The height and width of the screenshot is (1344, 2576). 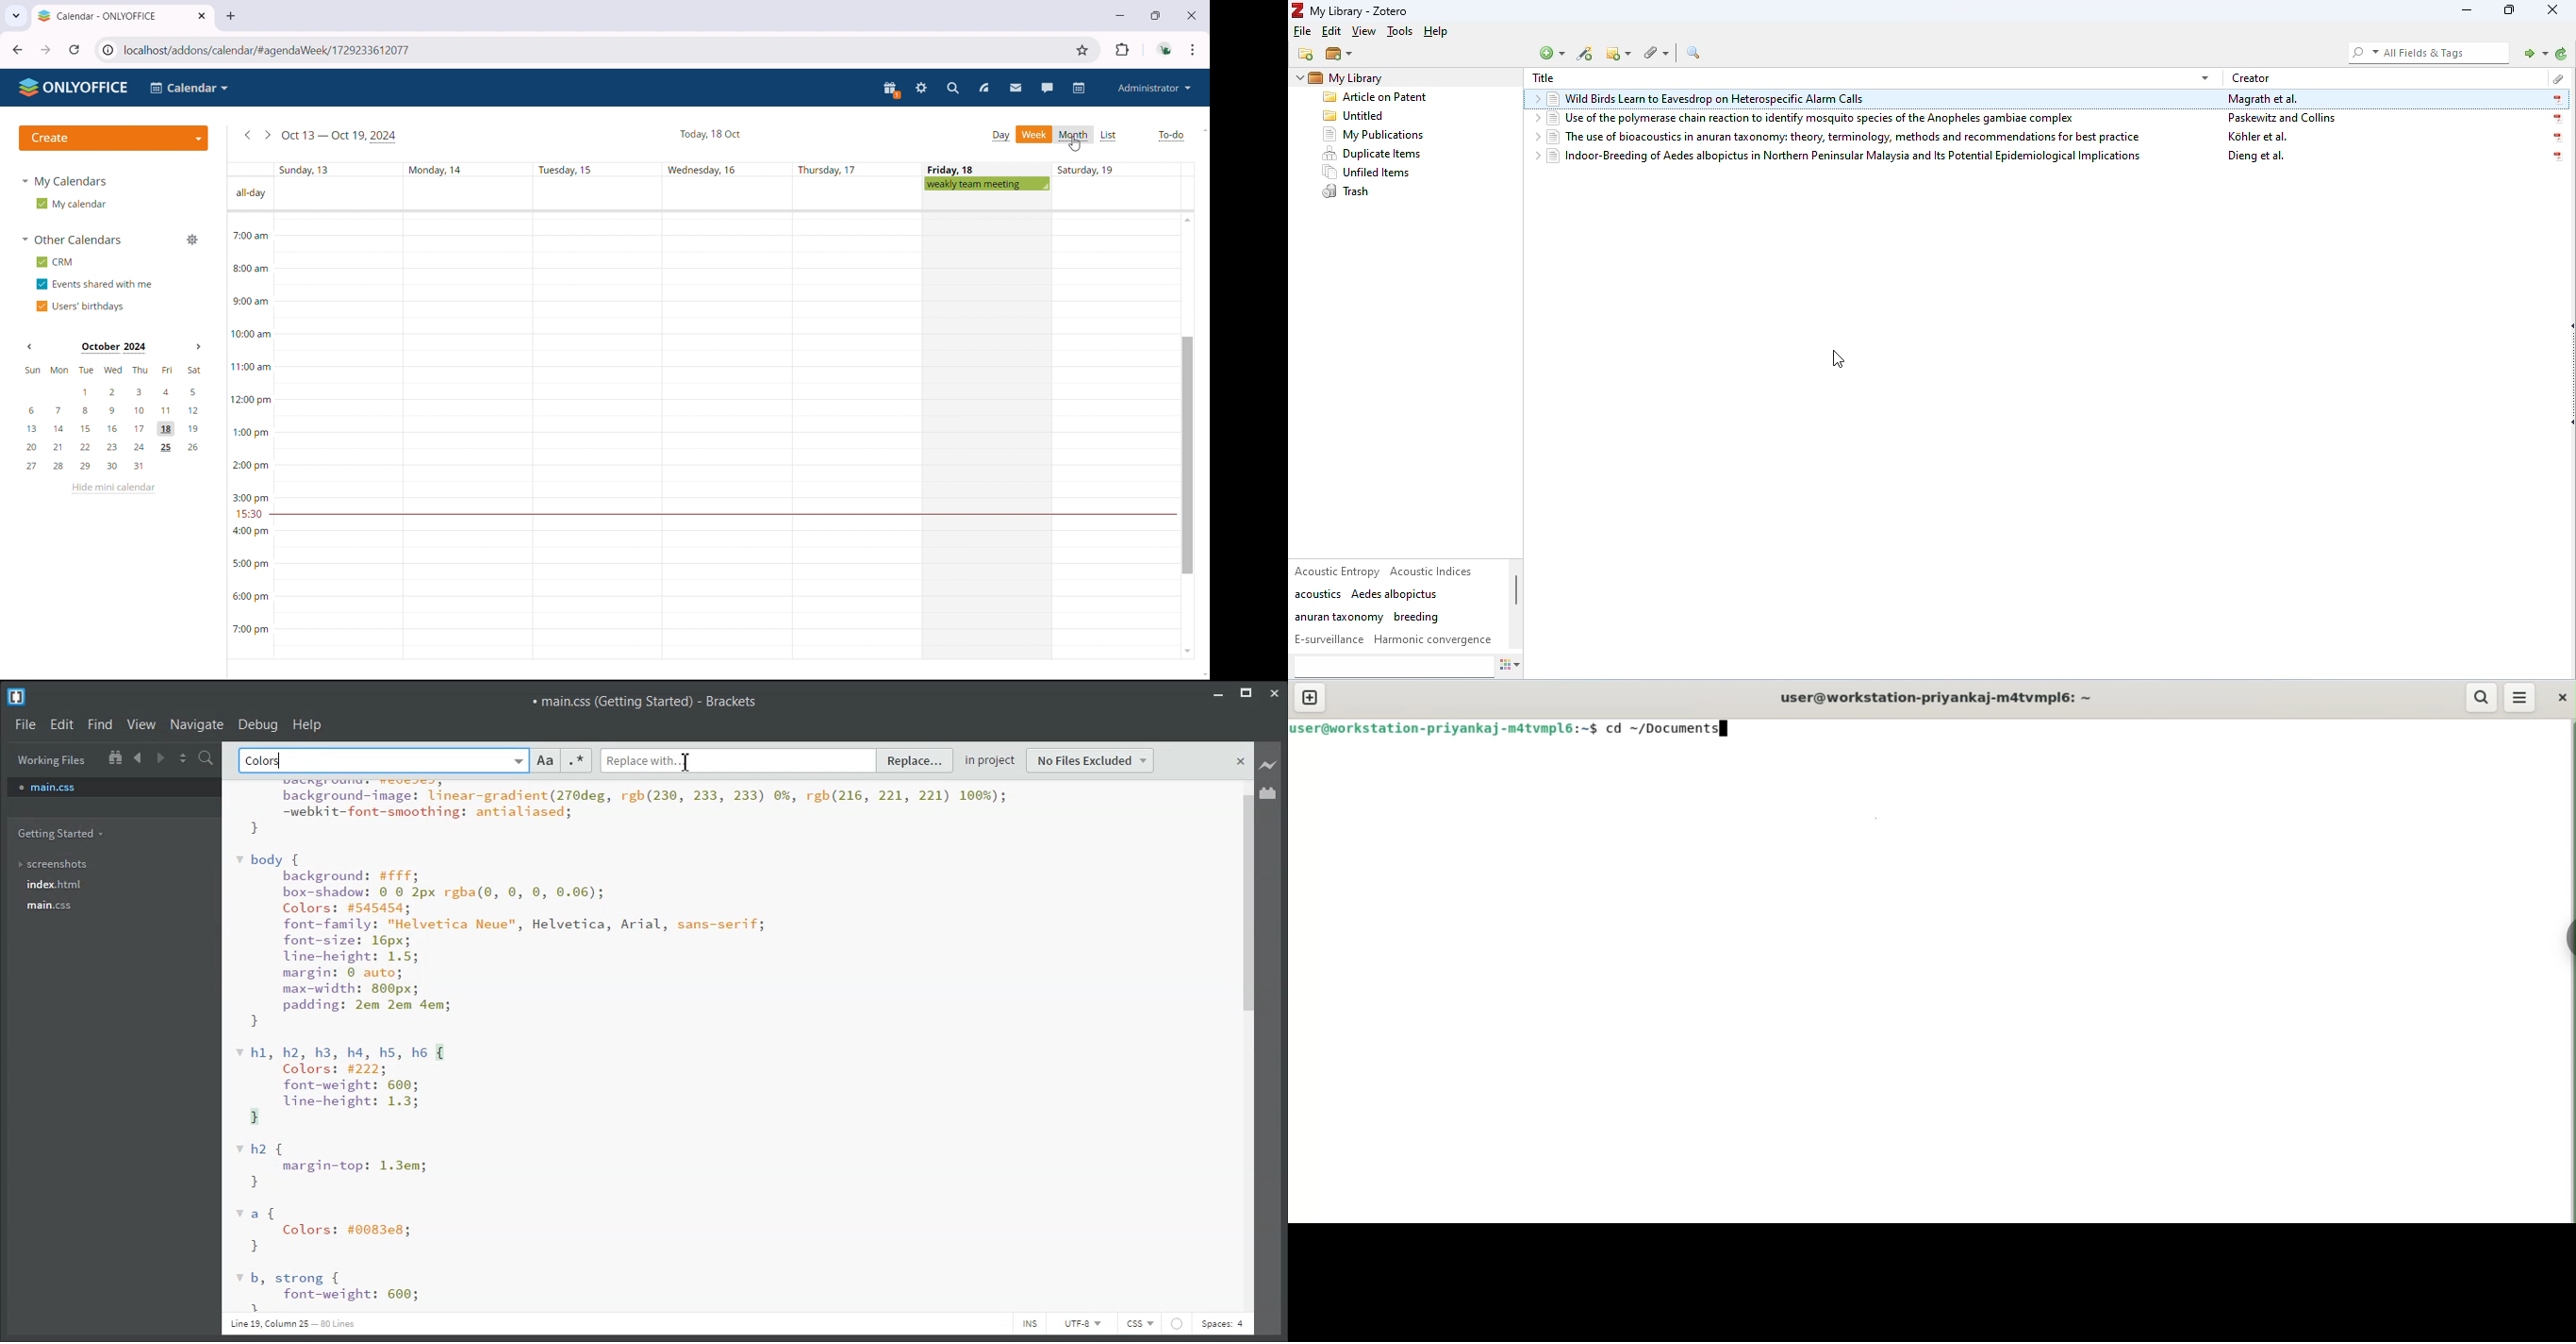 What do you see at coordinates (2285, 118) in the screenshot?
I see `paskewitz and collins` at bounding box center [2285, 118].